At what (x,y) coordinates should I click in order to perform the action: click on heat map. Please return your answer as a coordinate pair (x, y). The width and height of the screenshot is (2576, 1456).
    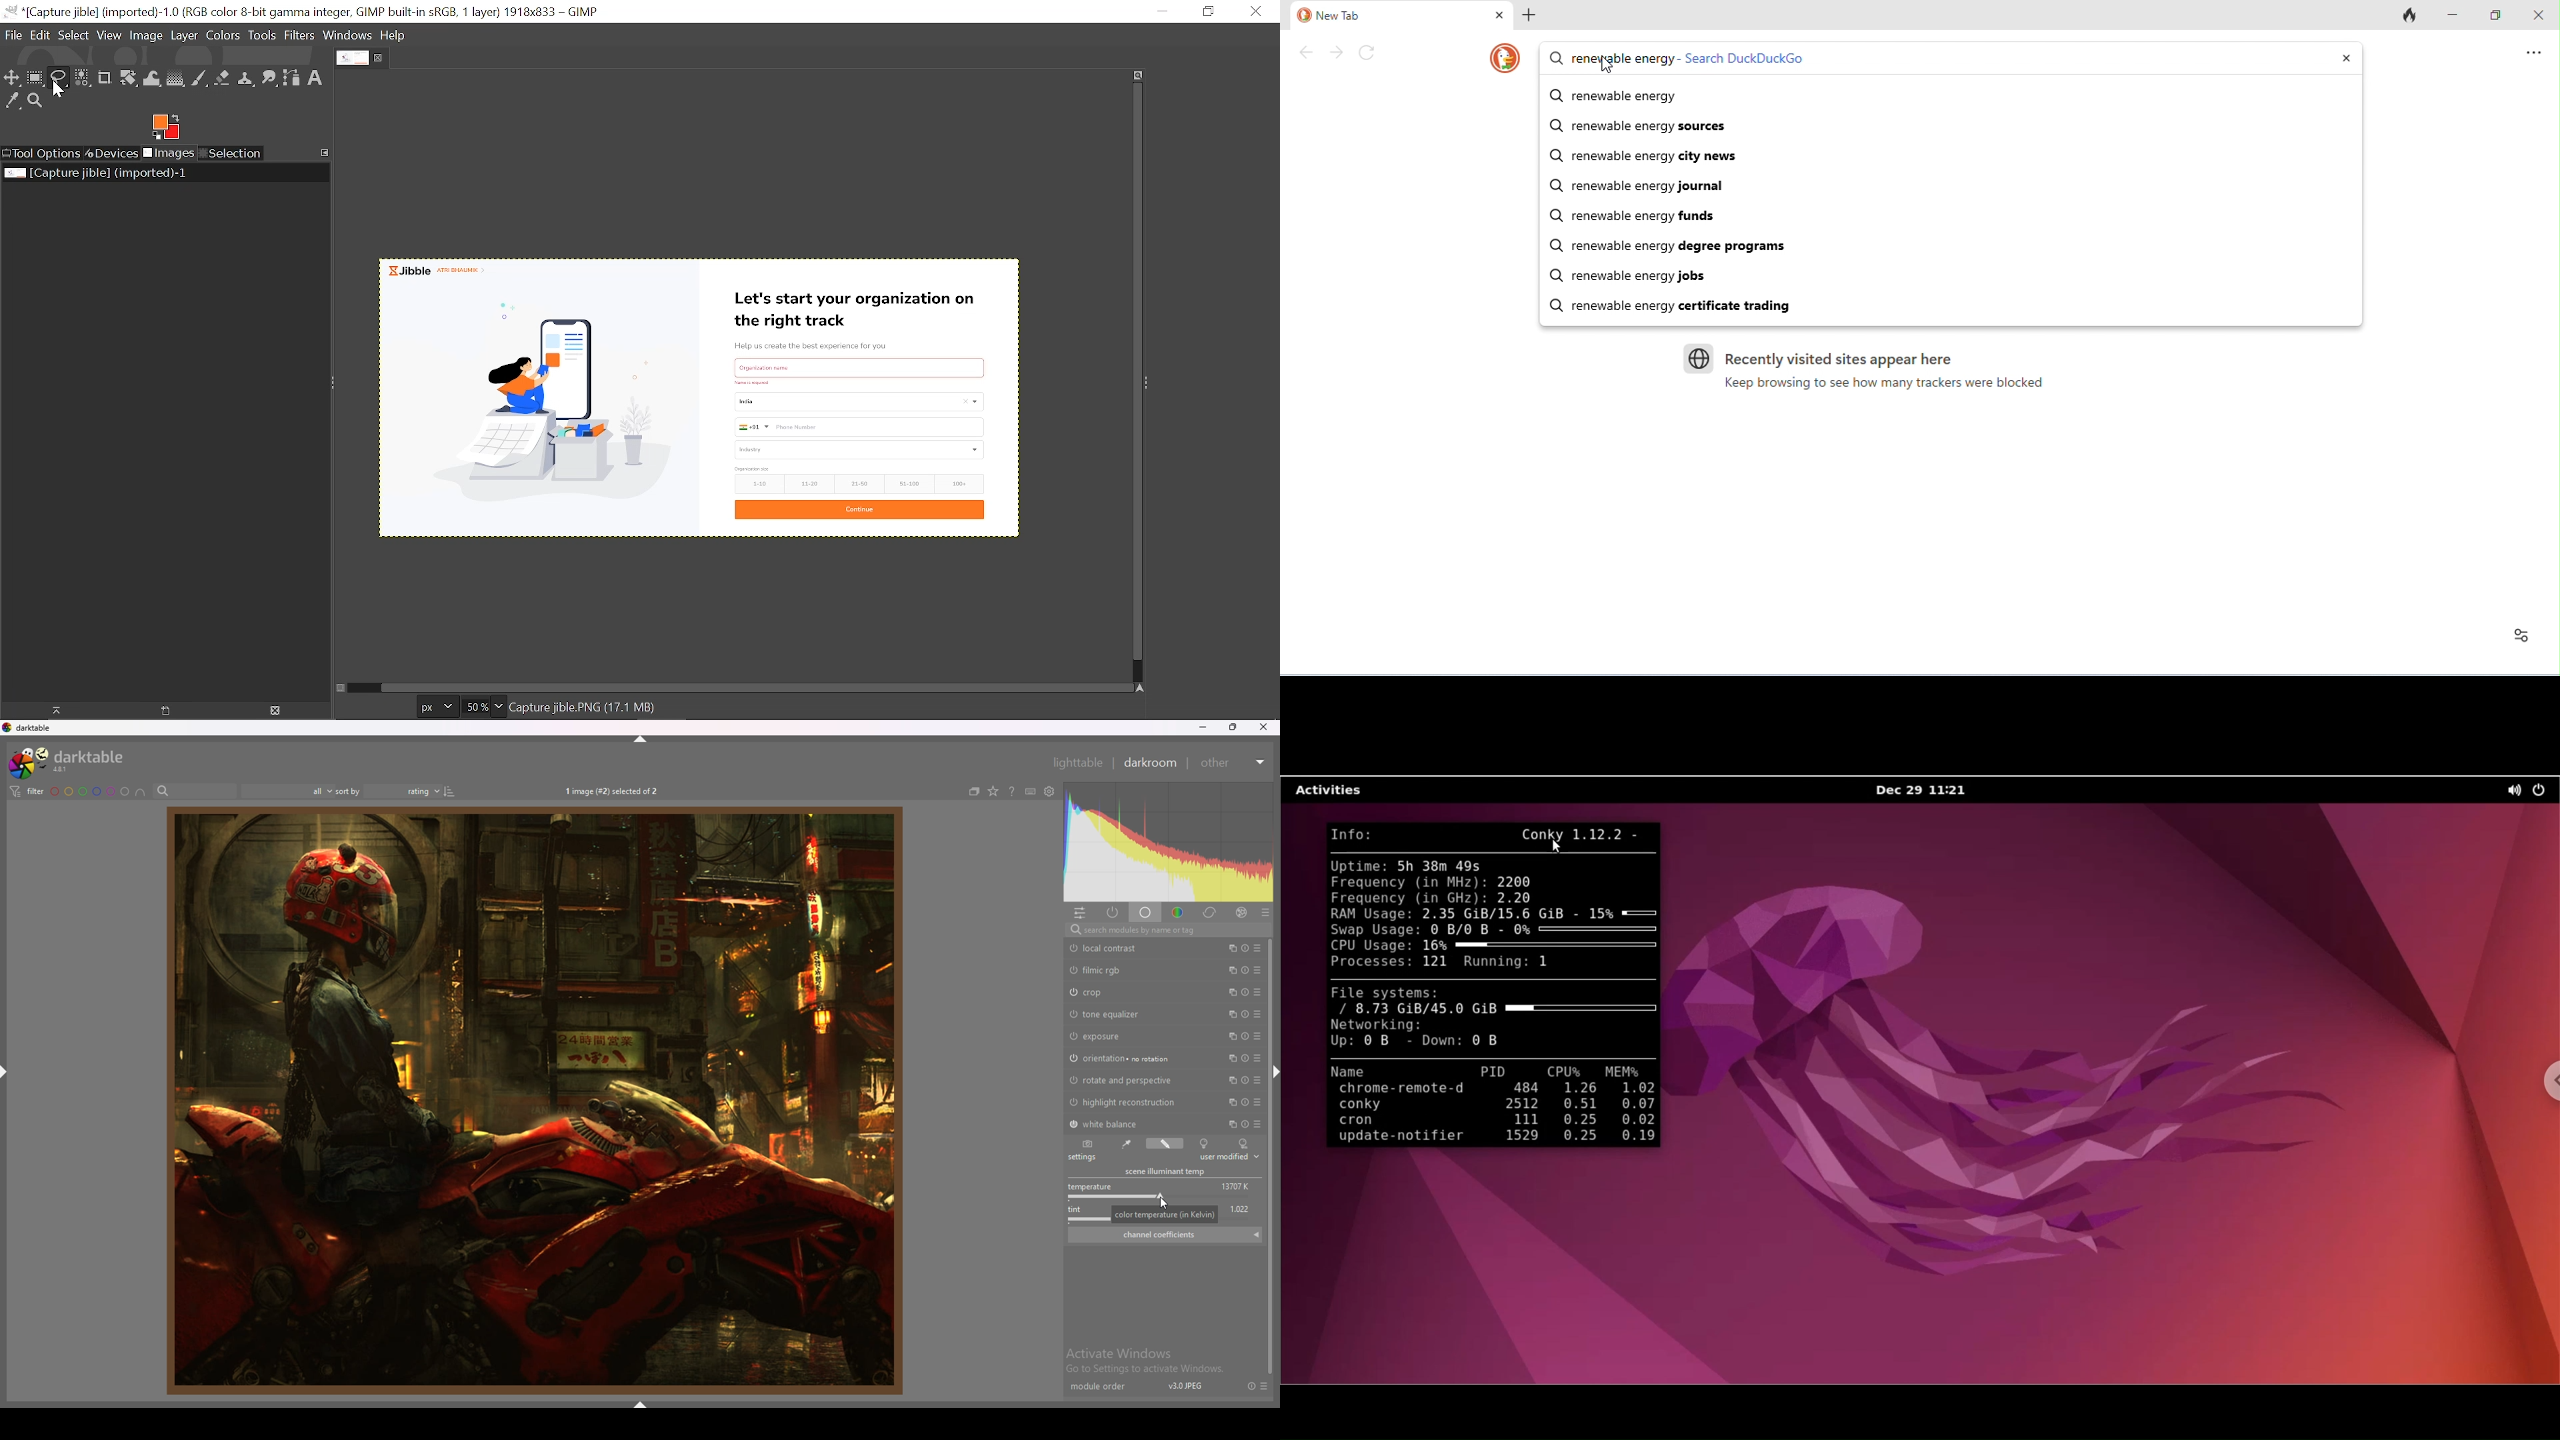
    Looking at the image, I should click on (1168, 843).